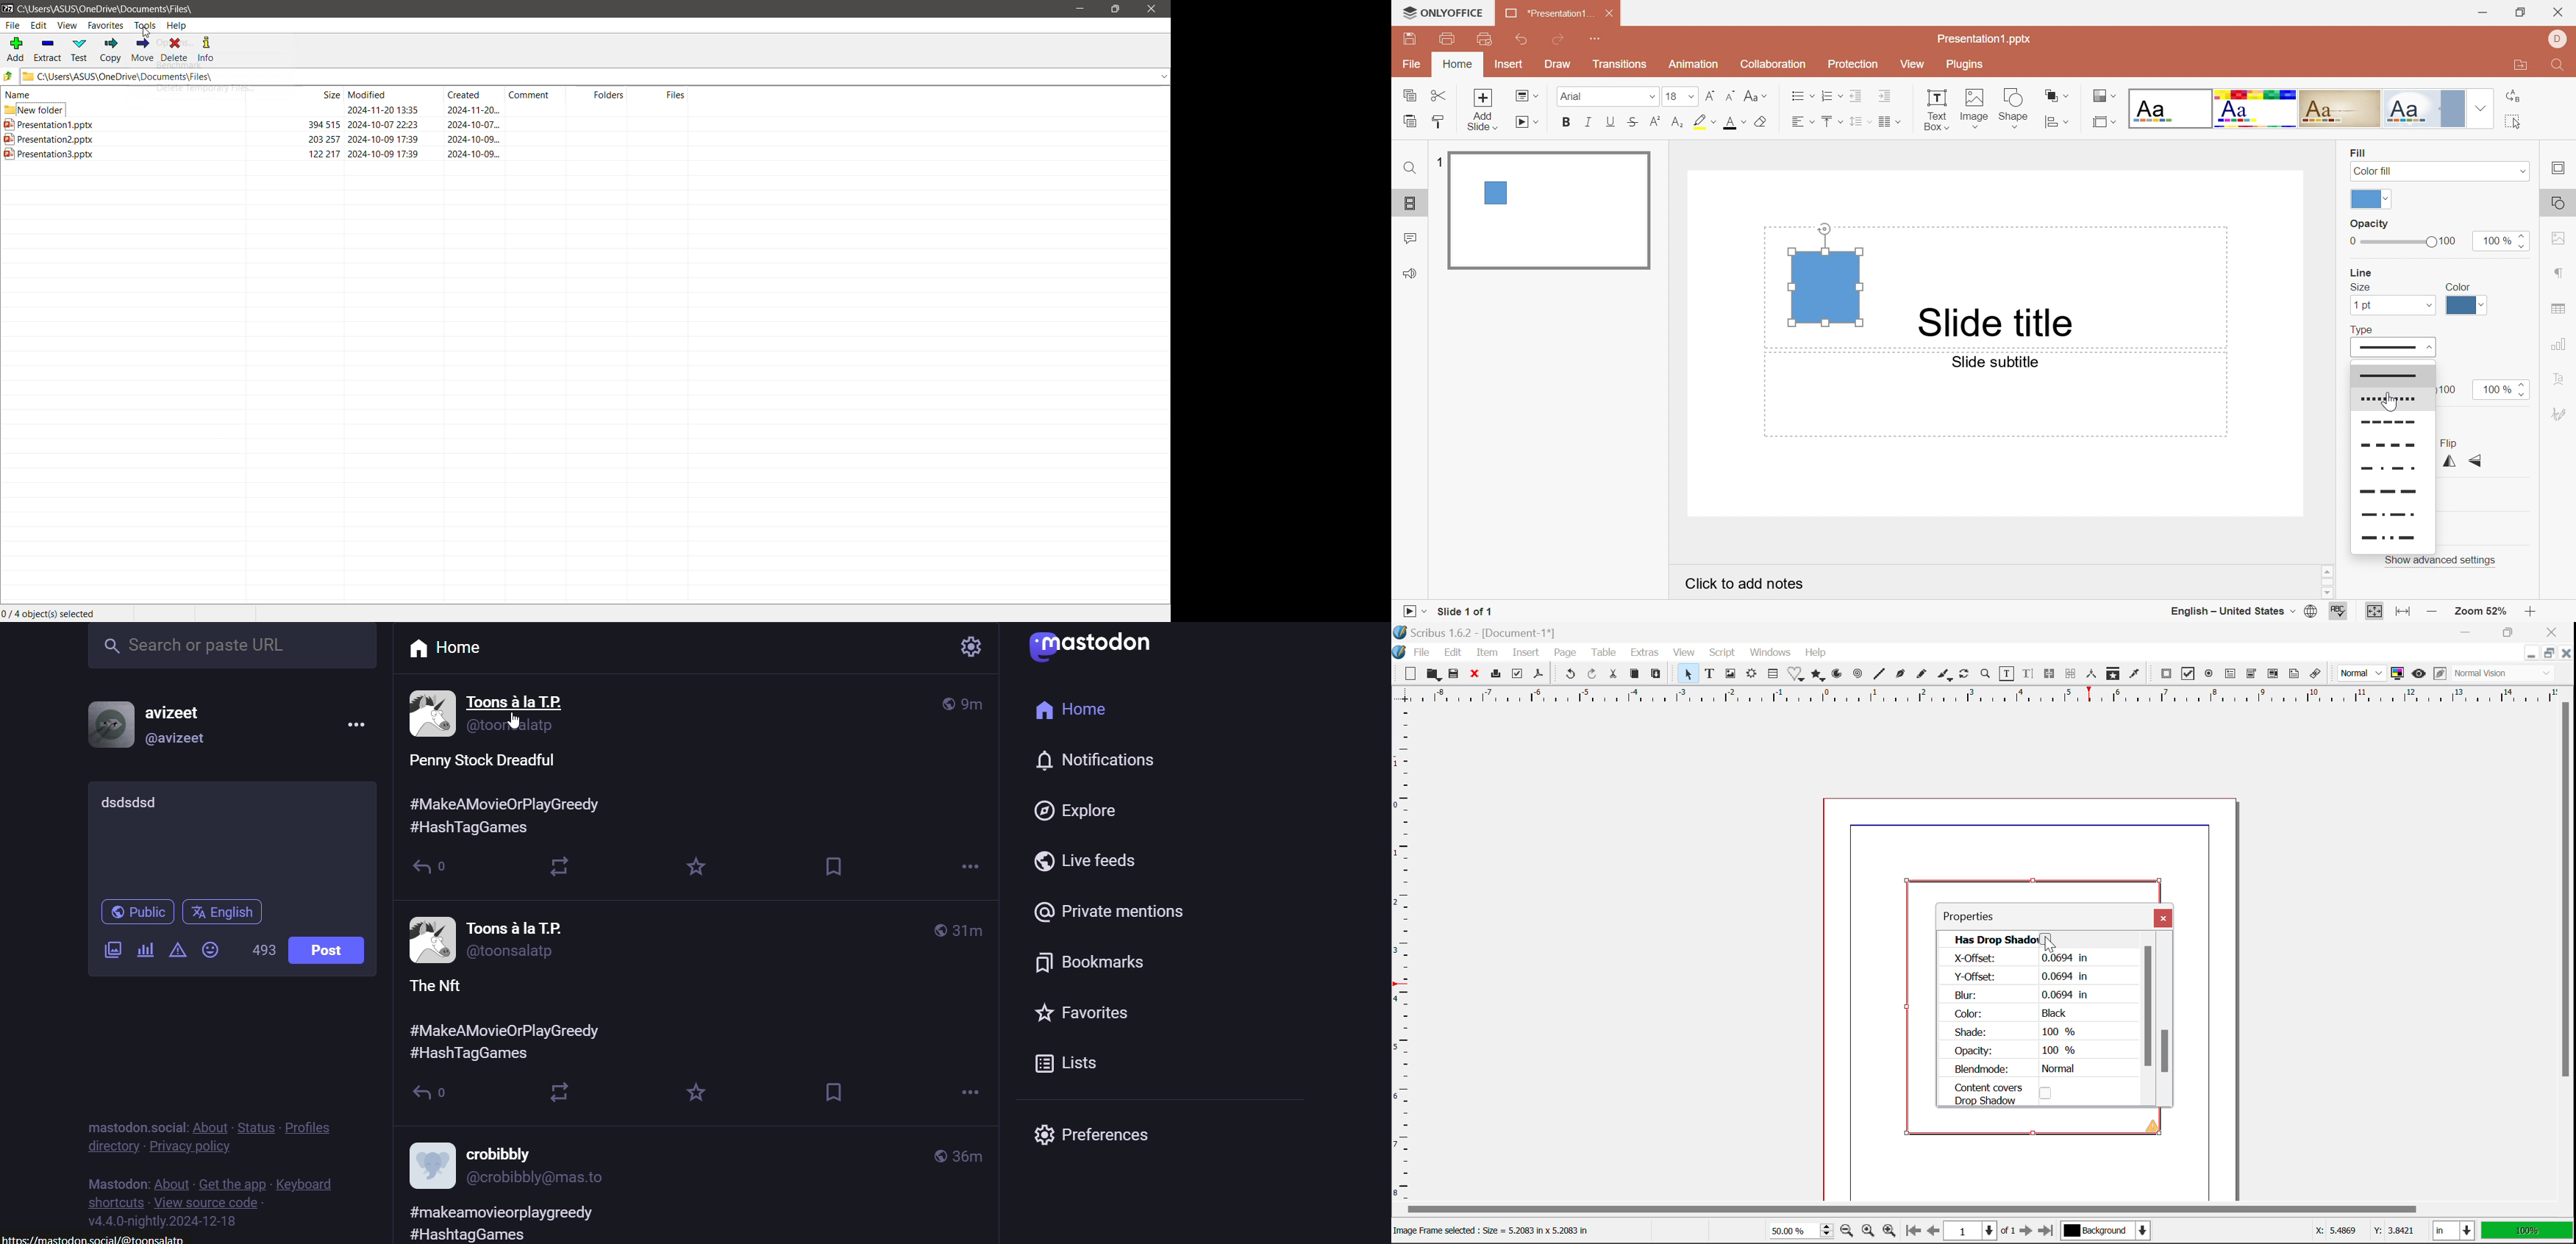  What do you see at coordinates (1109, 919) in the screenshot?
I see `private mentions` at bounding box center [1109, 919].